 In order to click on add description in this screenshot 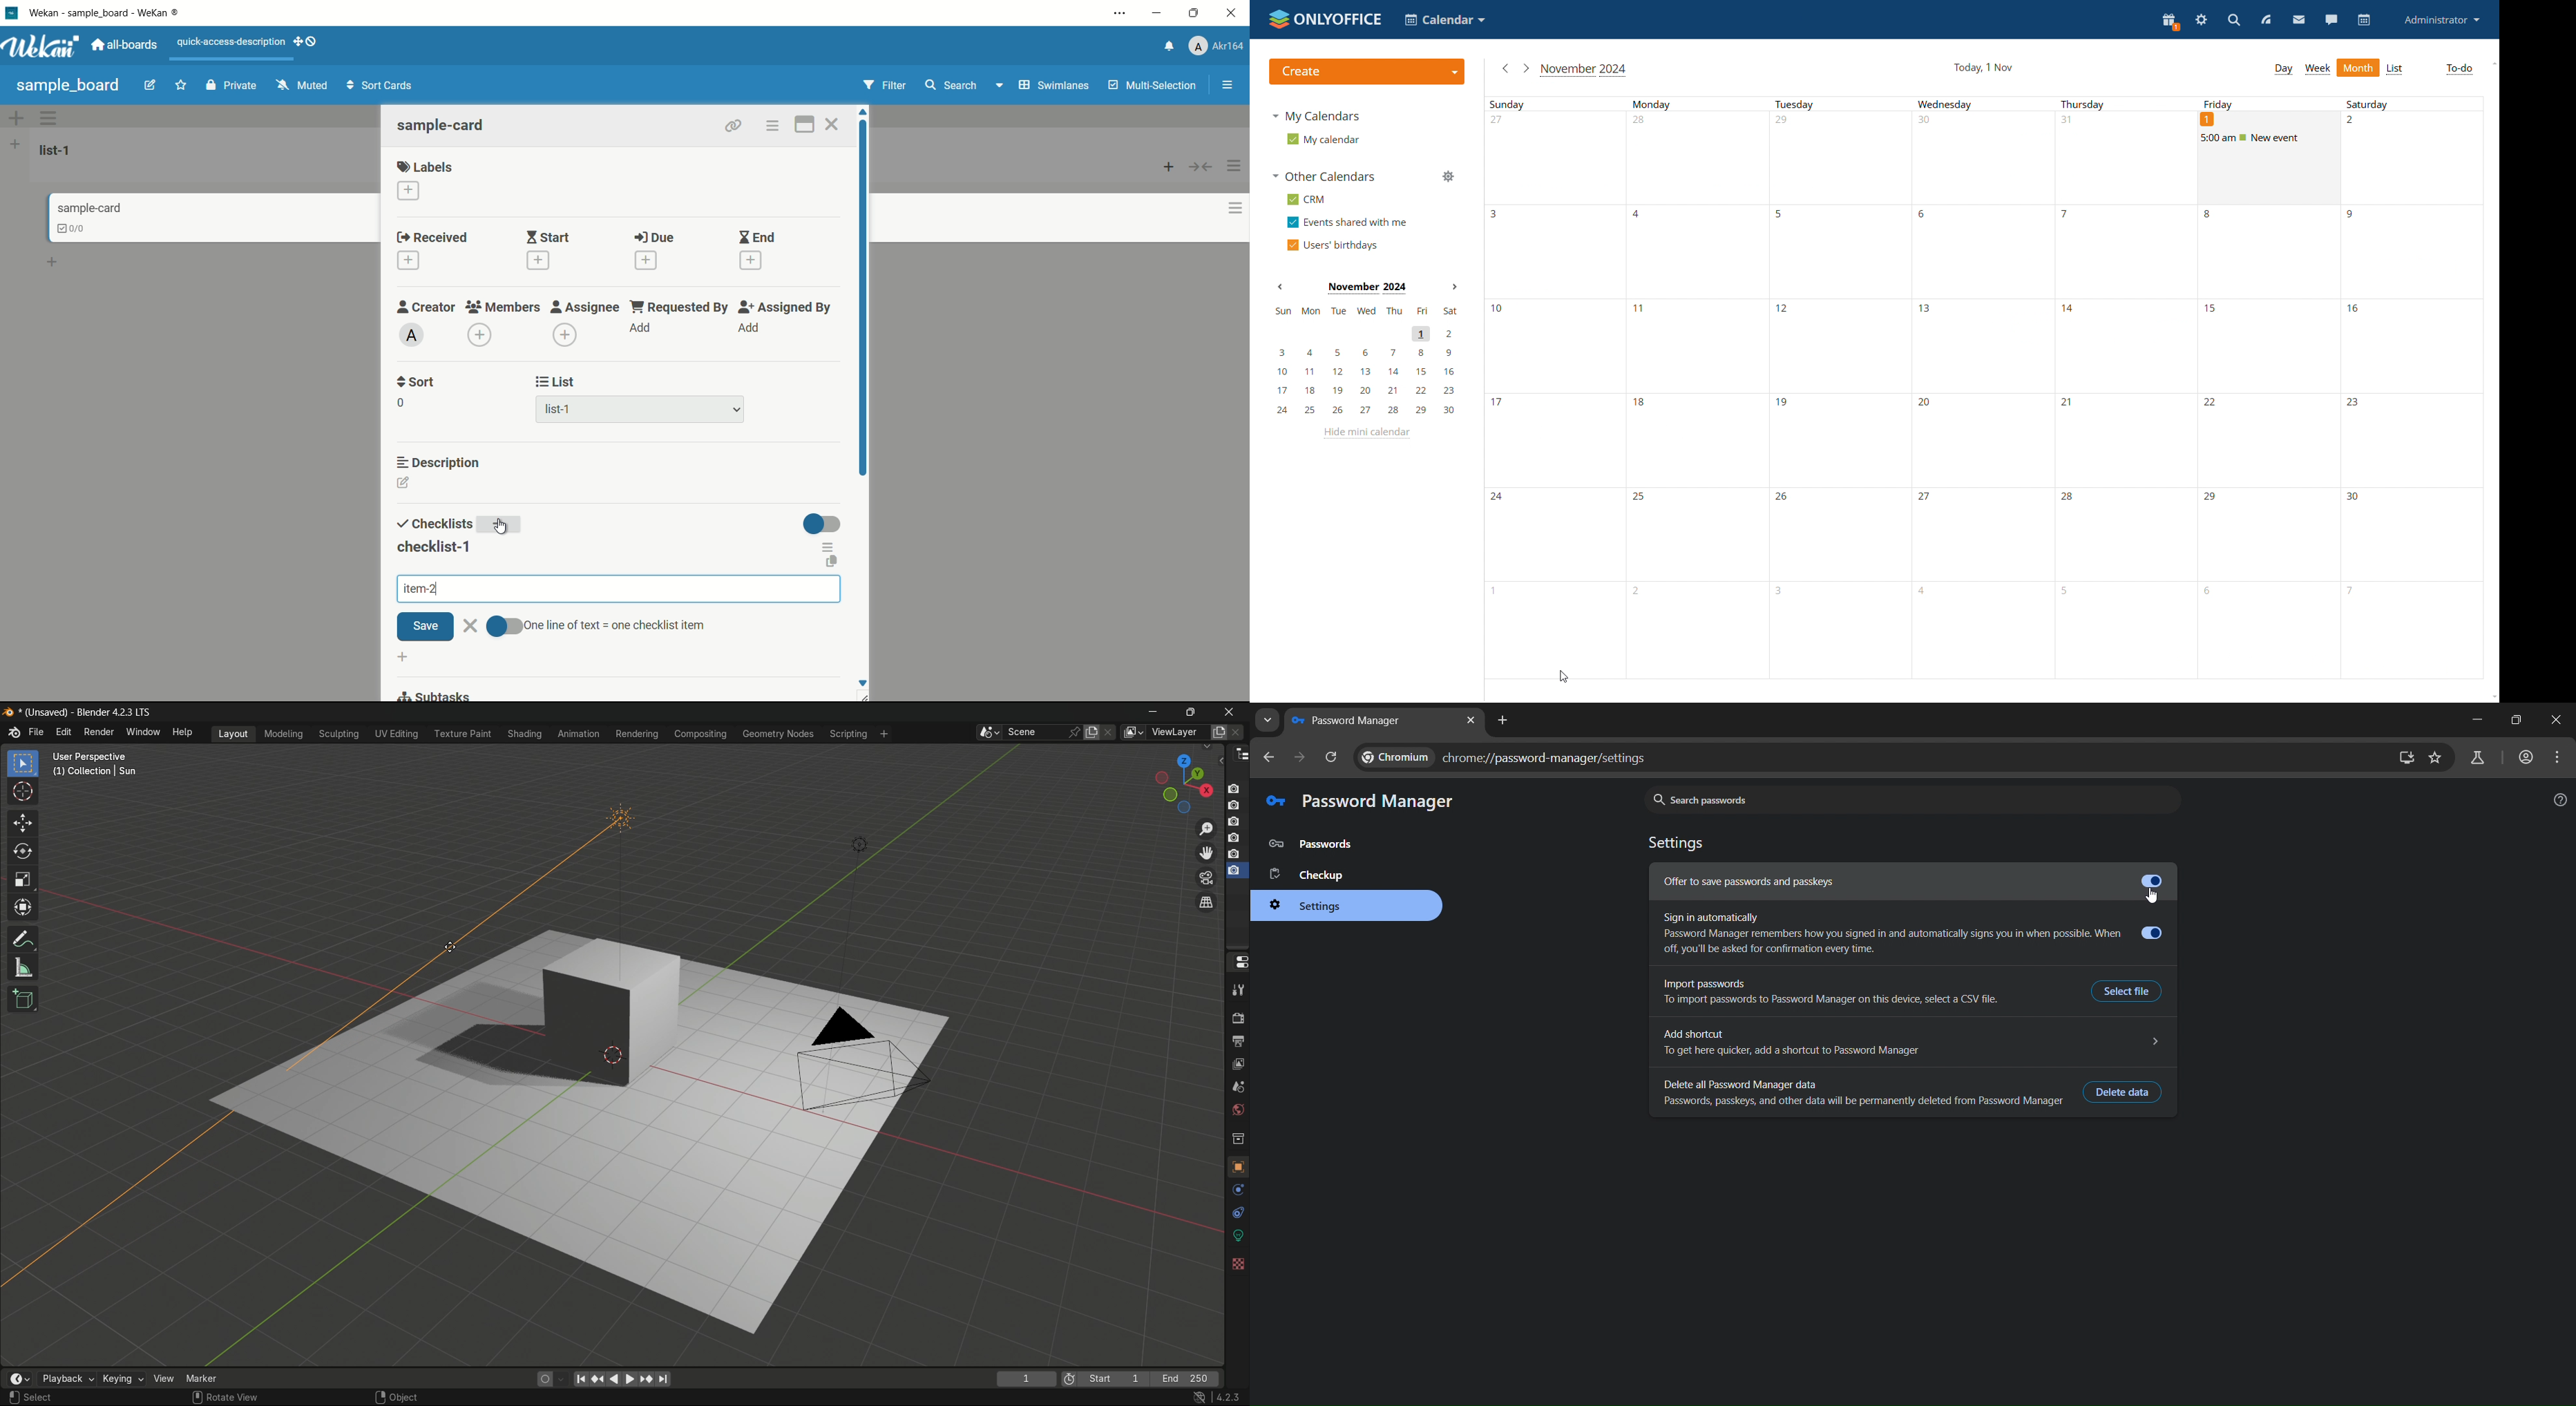, I will do `click(404, 485)`.